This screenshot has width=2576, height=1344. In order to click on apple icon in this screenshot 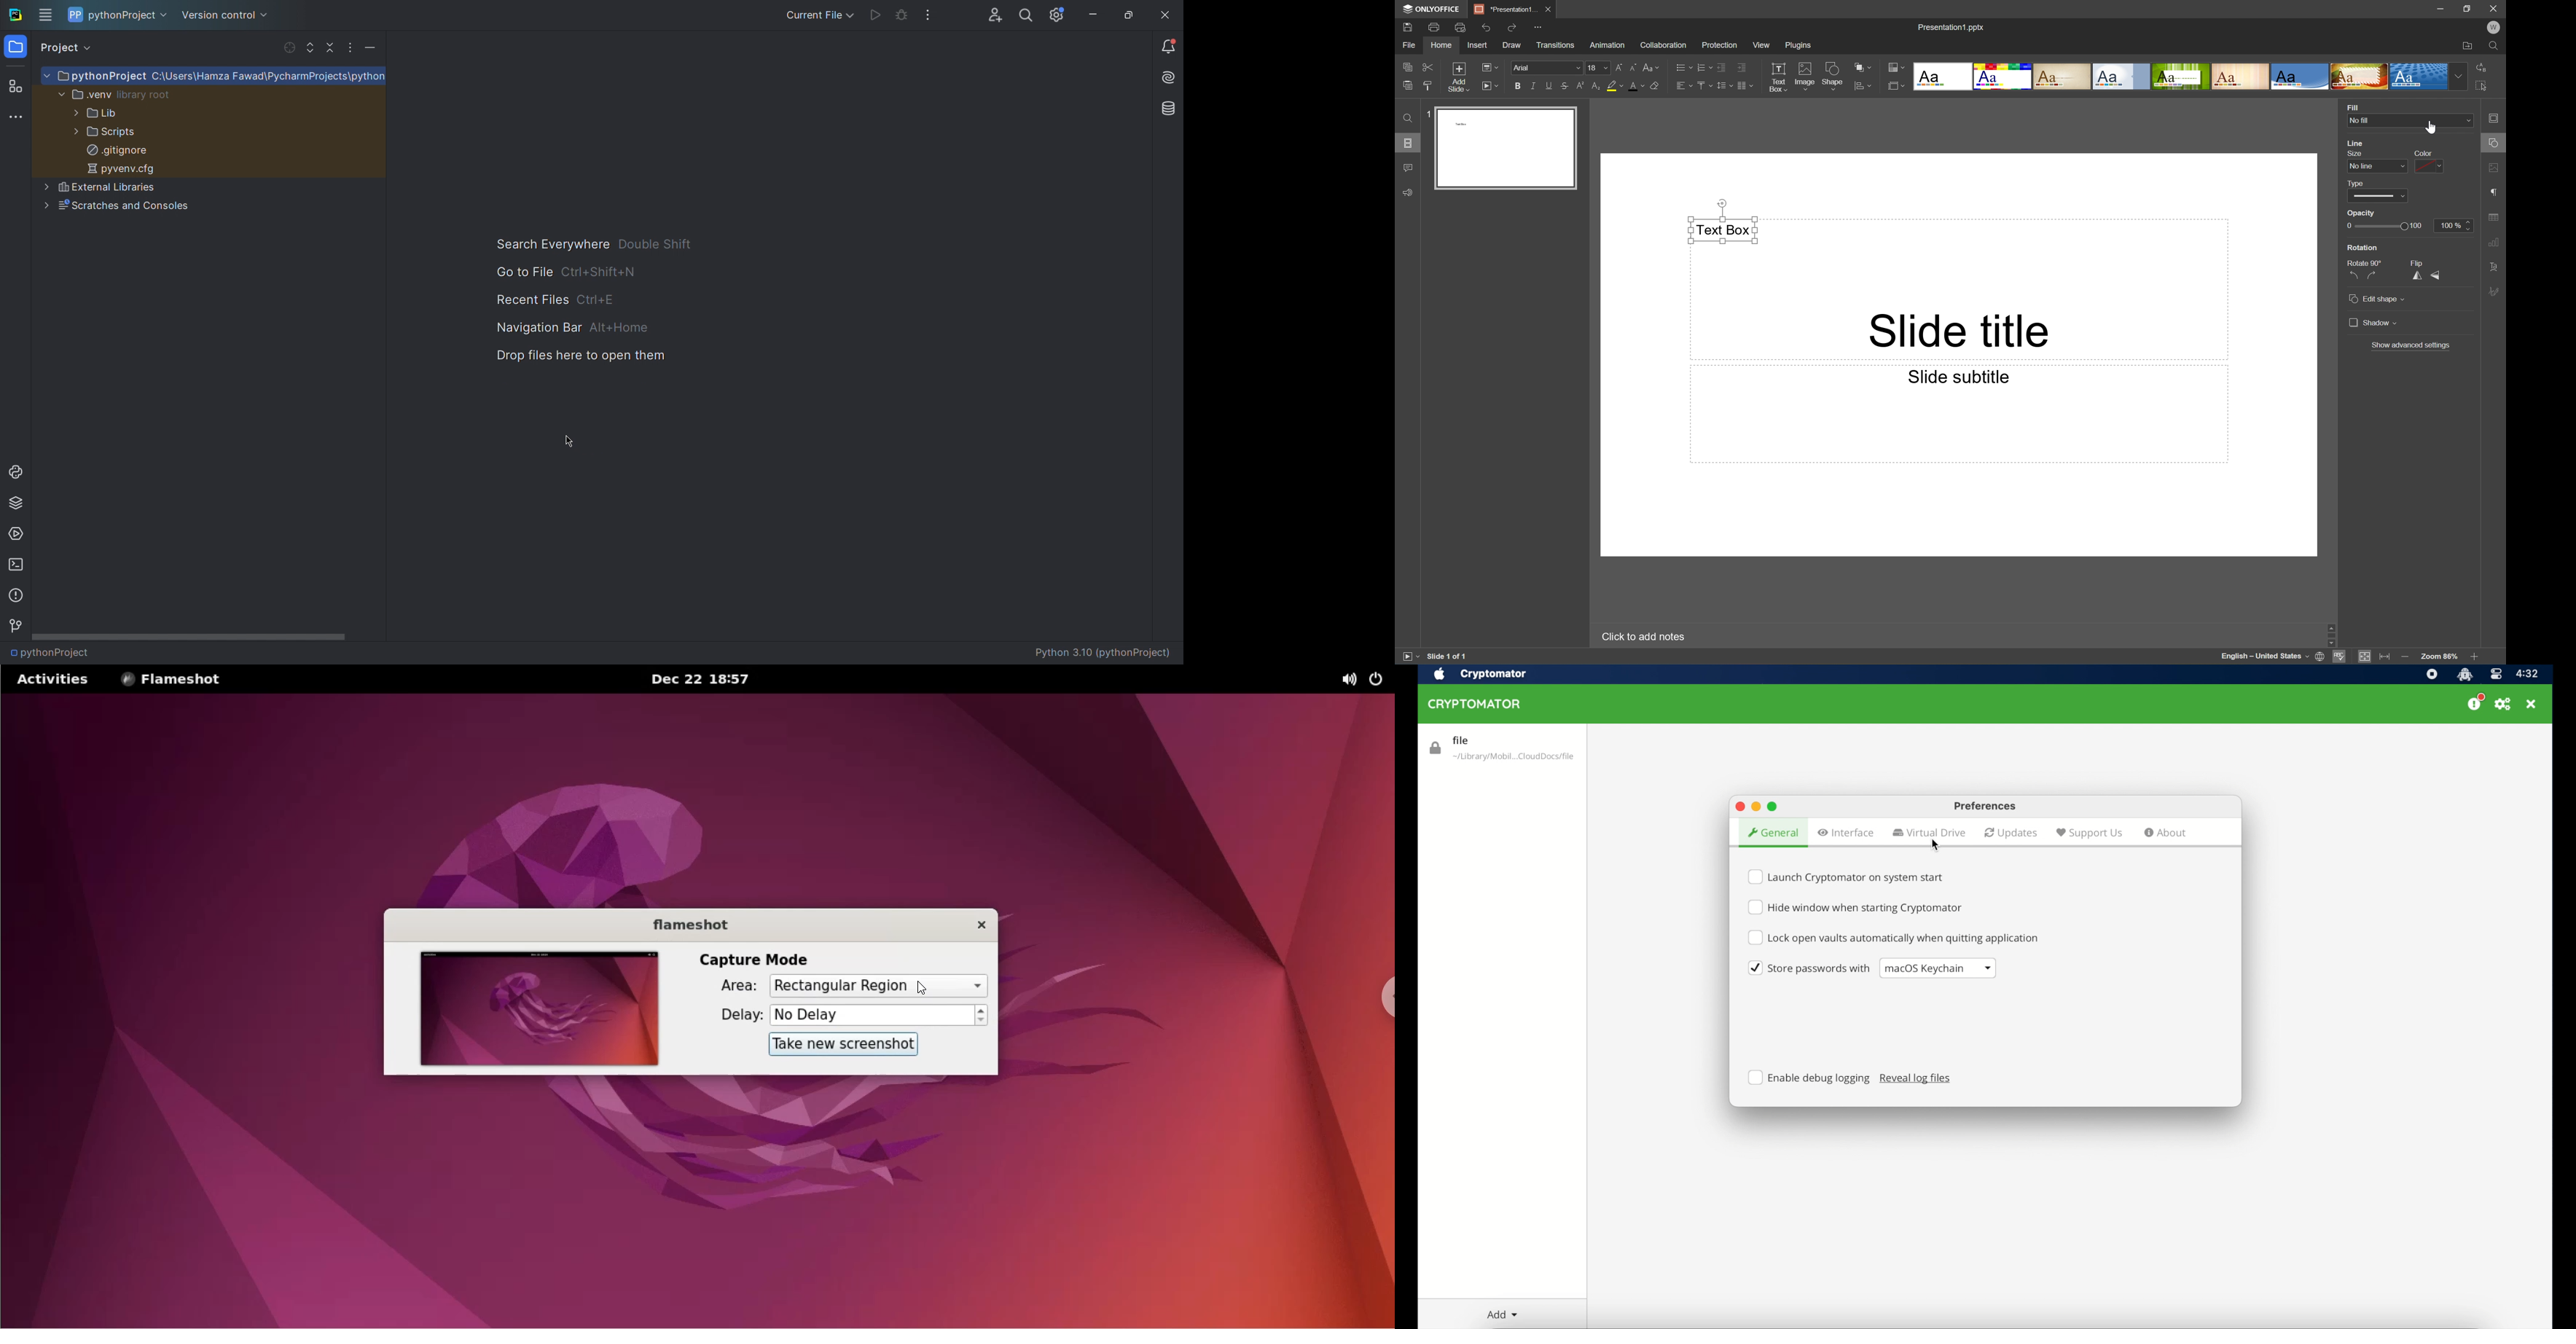, I will do `click(1438, 674)`.